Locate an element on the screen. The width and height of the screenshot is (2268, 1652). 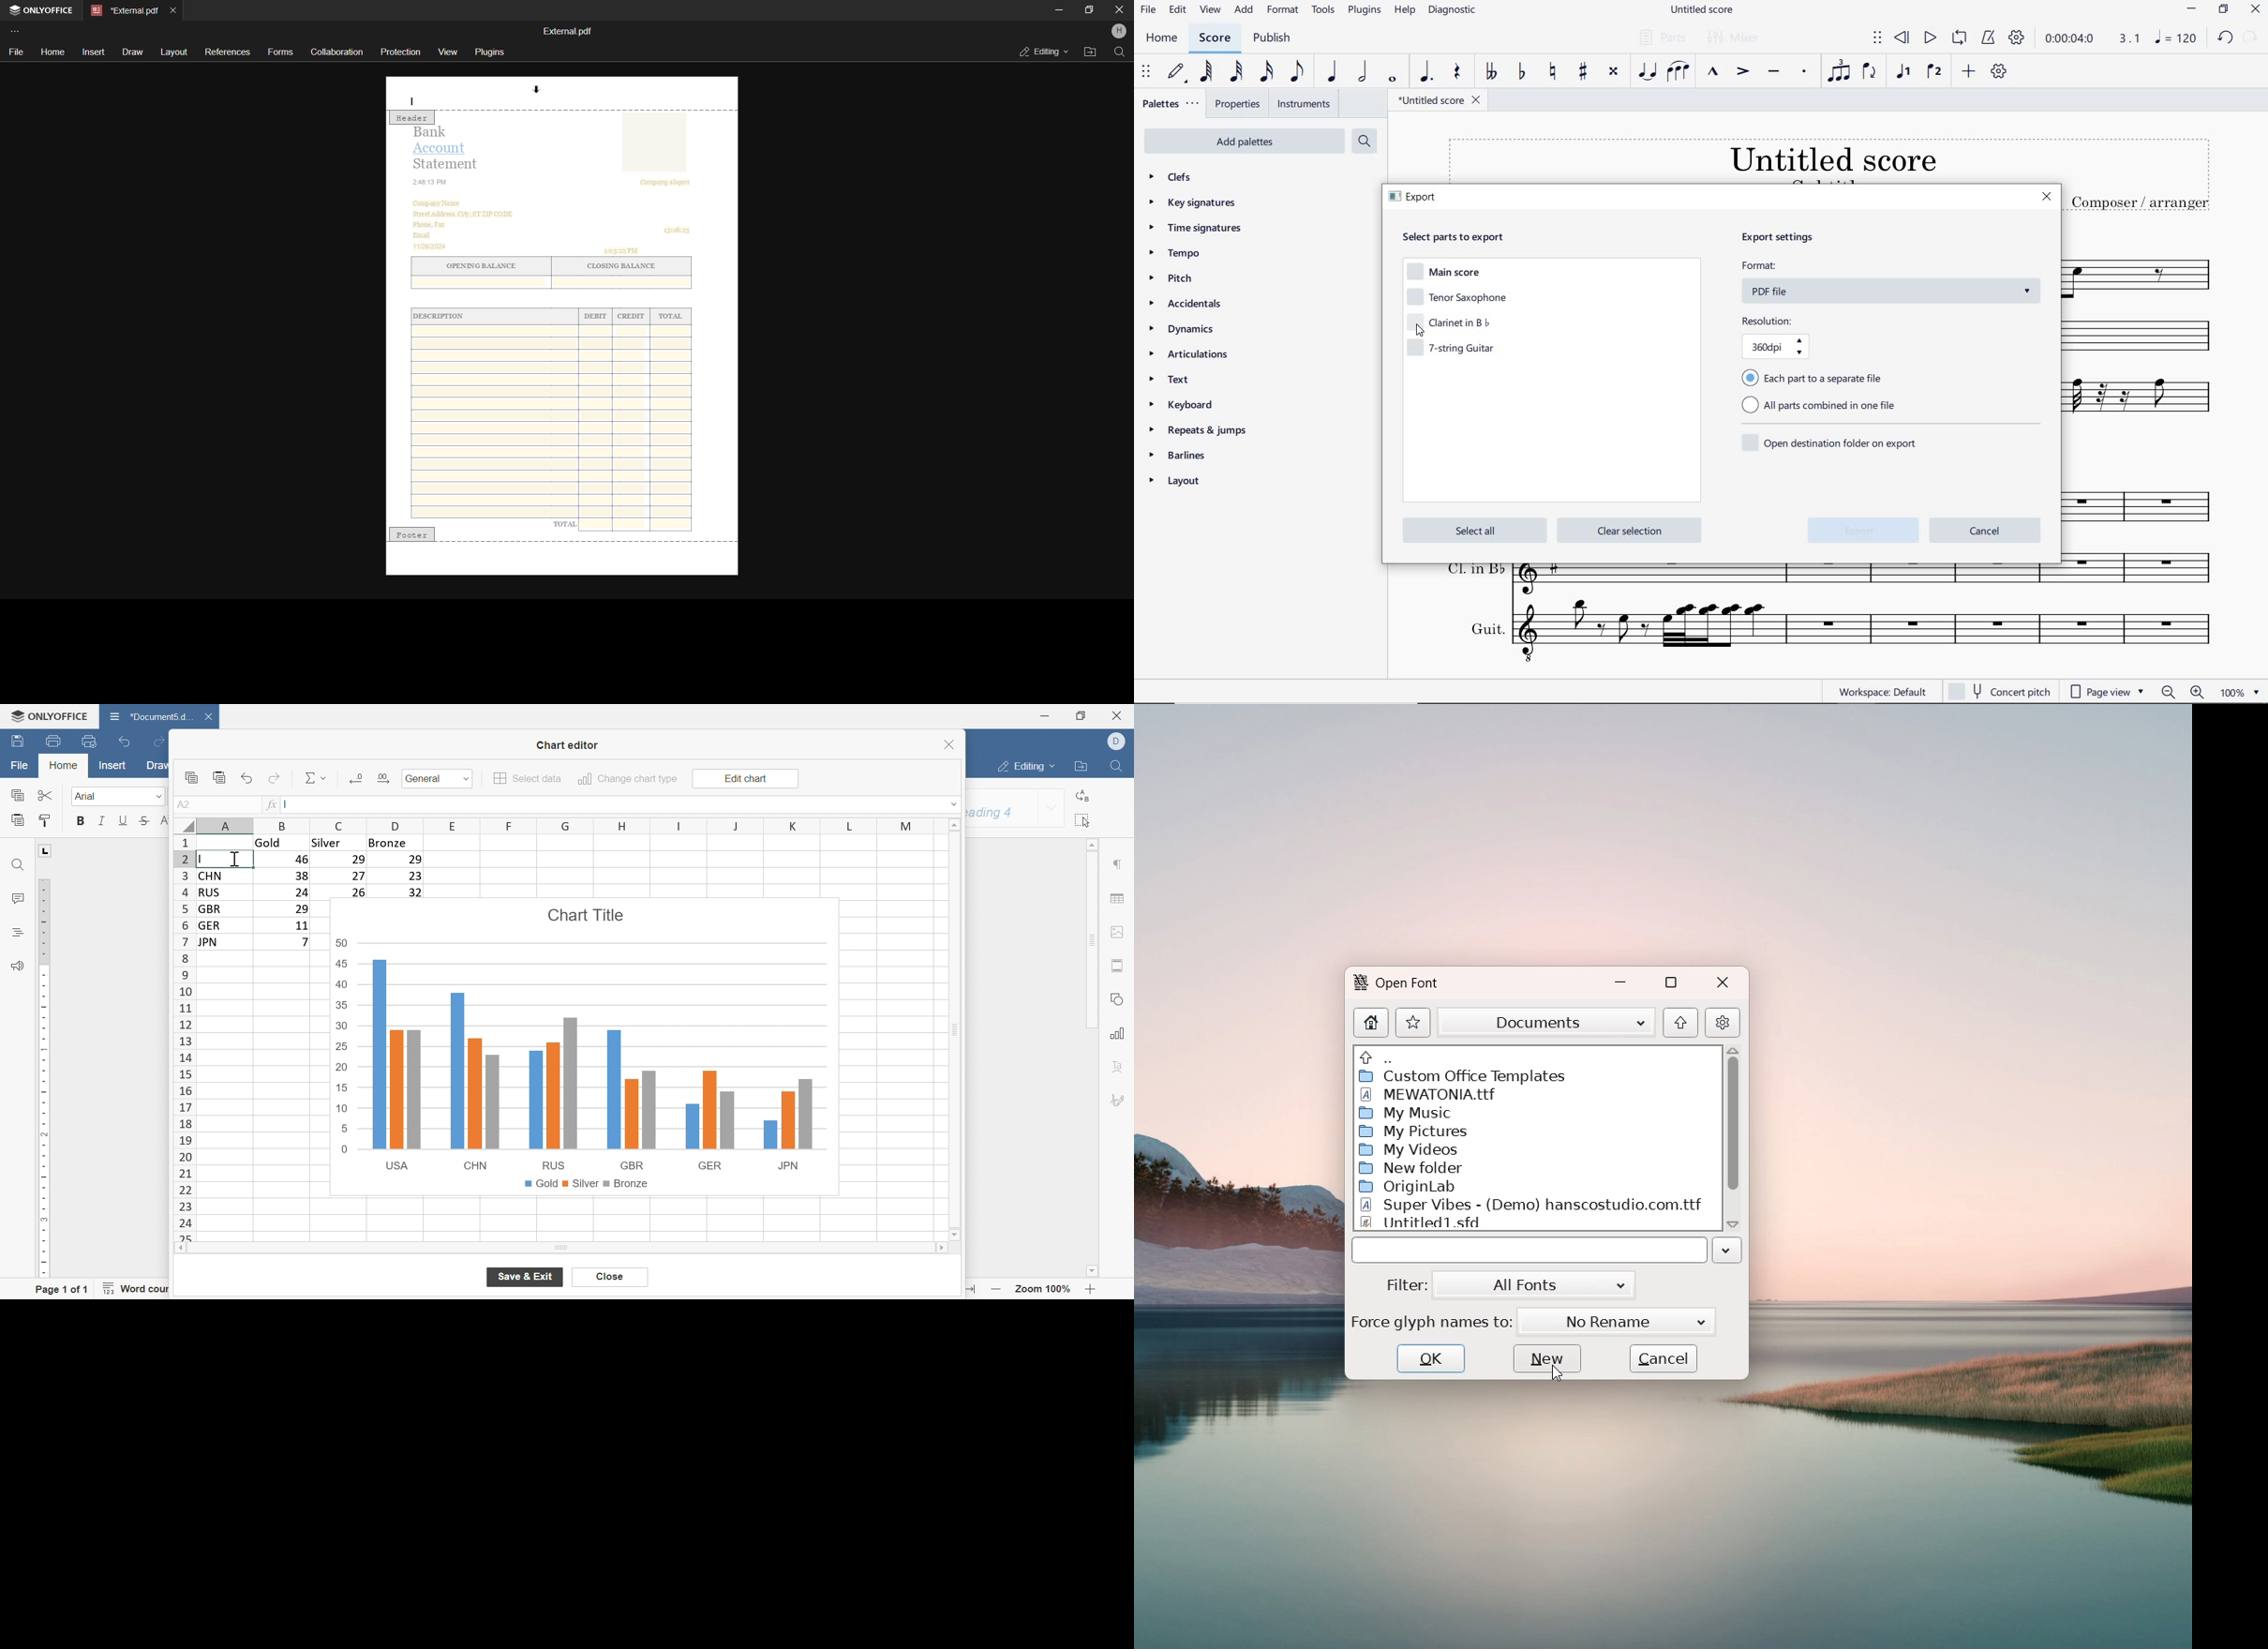
UNDO is located at coordinates (2225, 38).